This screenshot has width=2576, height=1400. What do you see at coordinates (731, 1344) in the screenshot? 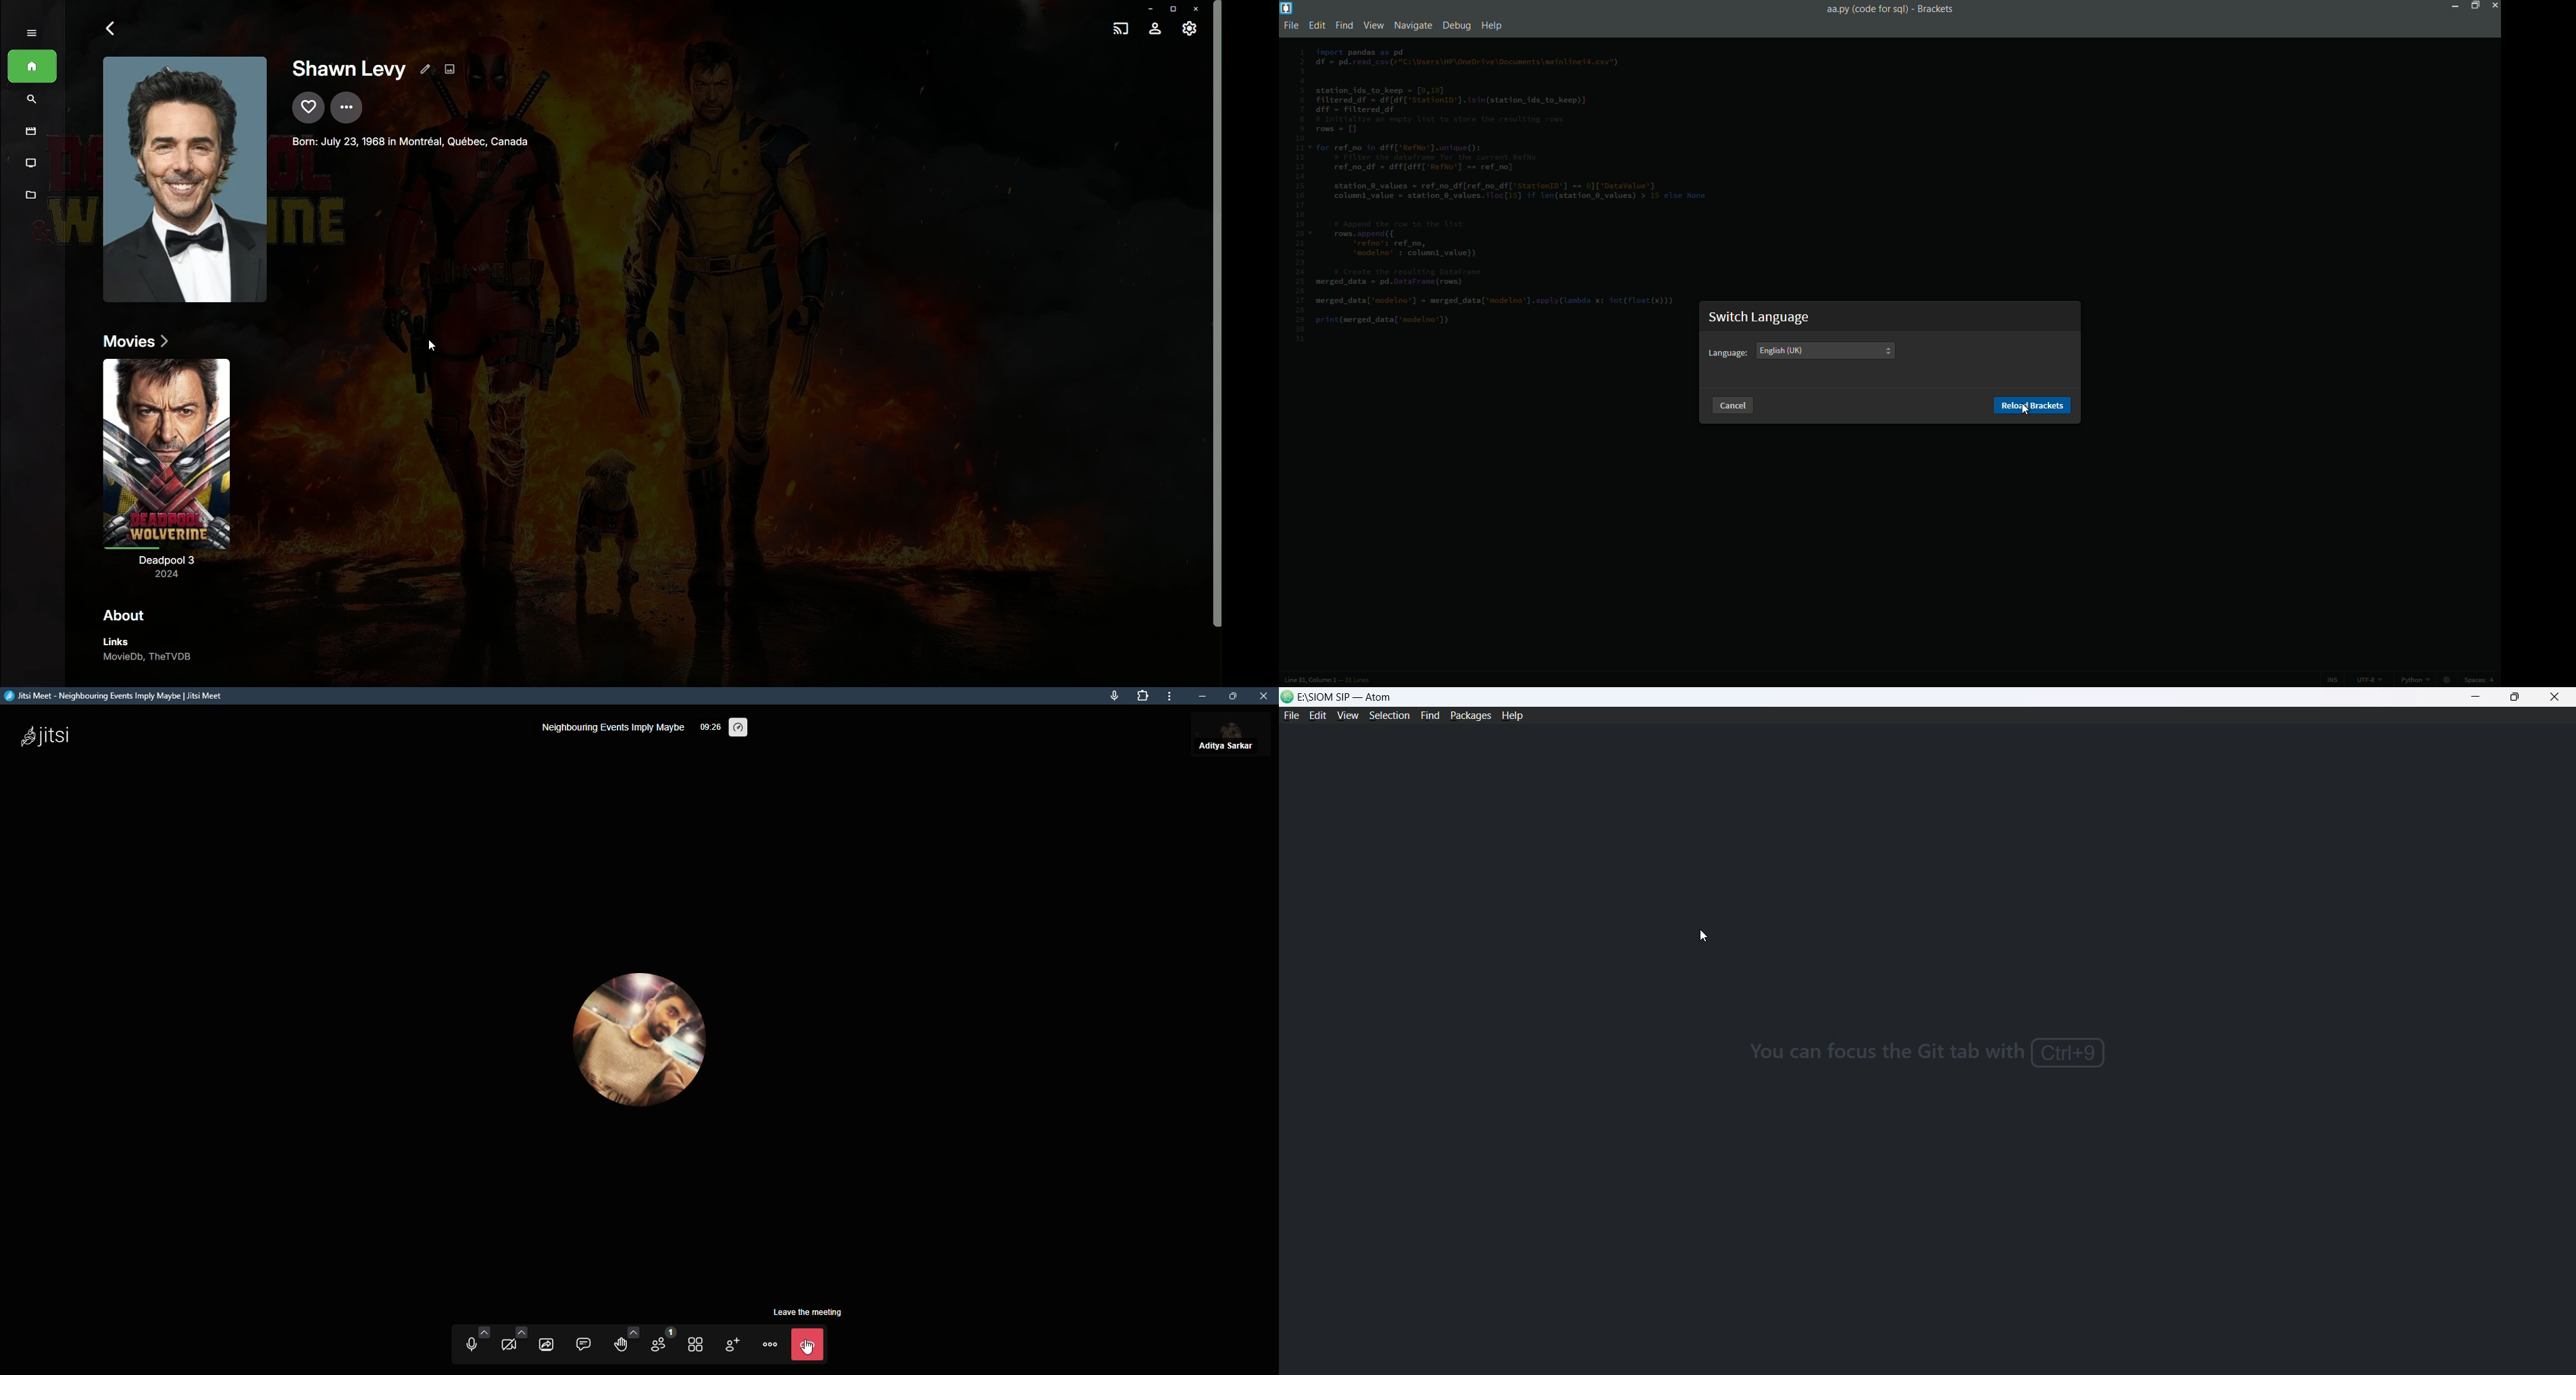
I see `invite people` at bounding box center [731, 1344].